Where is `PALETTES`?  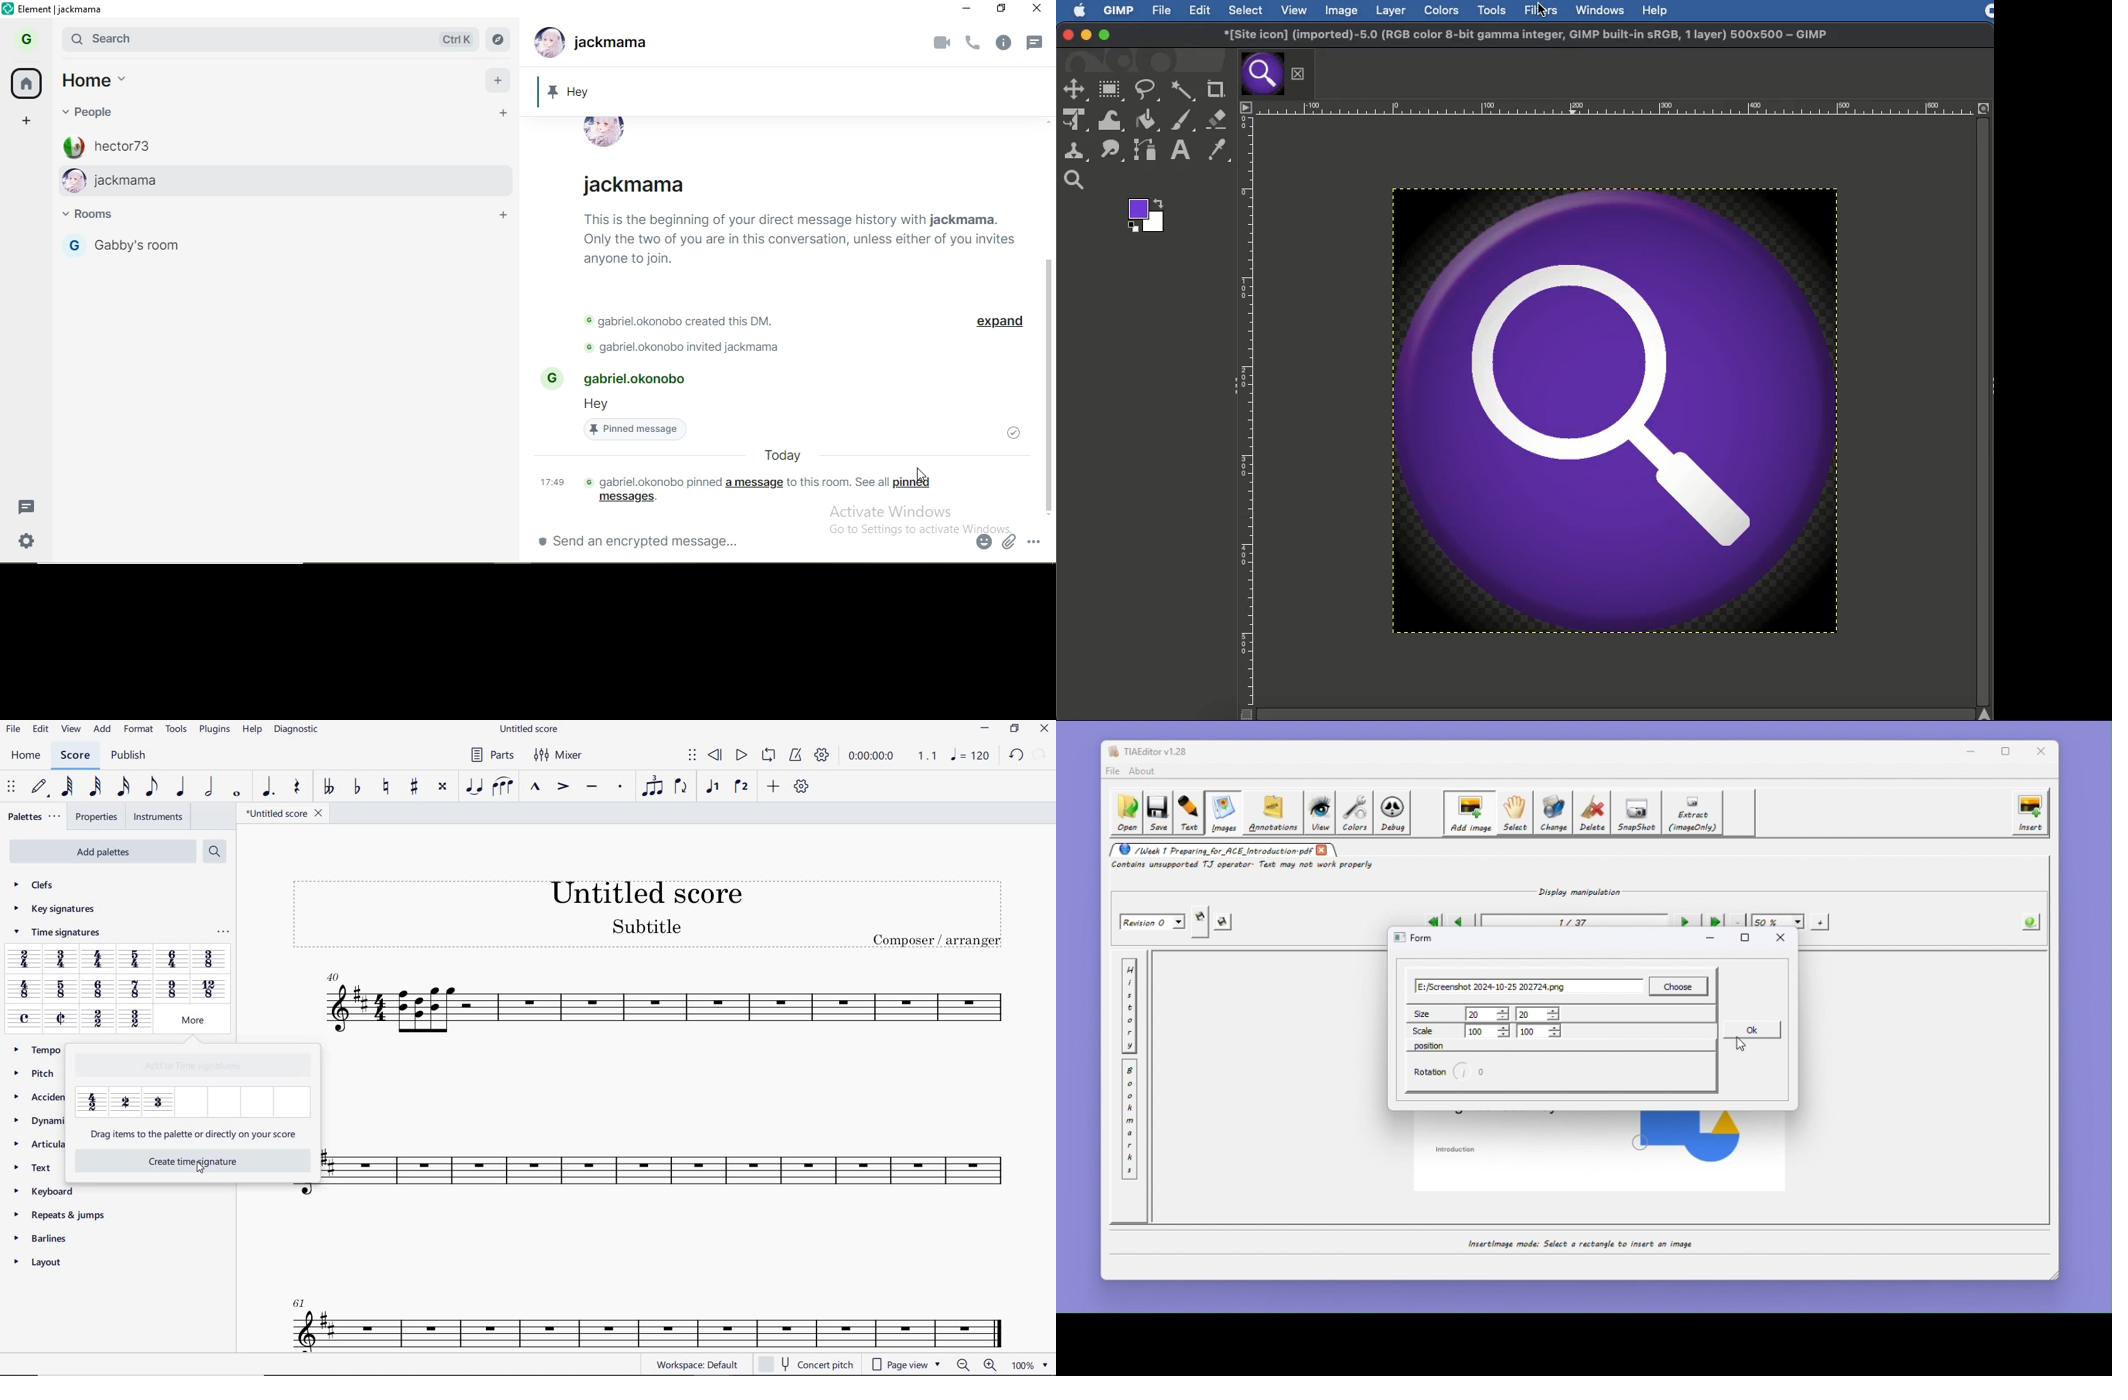
PALETTES is located at coordinates (35, 817).